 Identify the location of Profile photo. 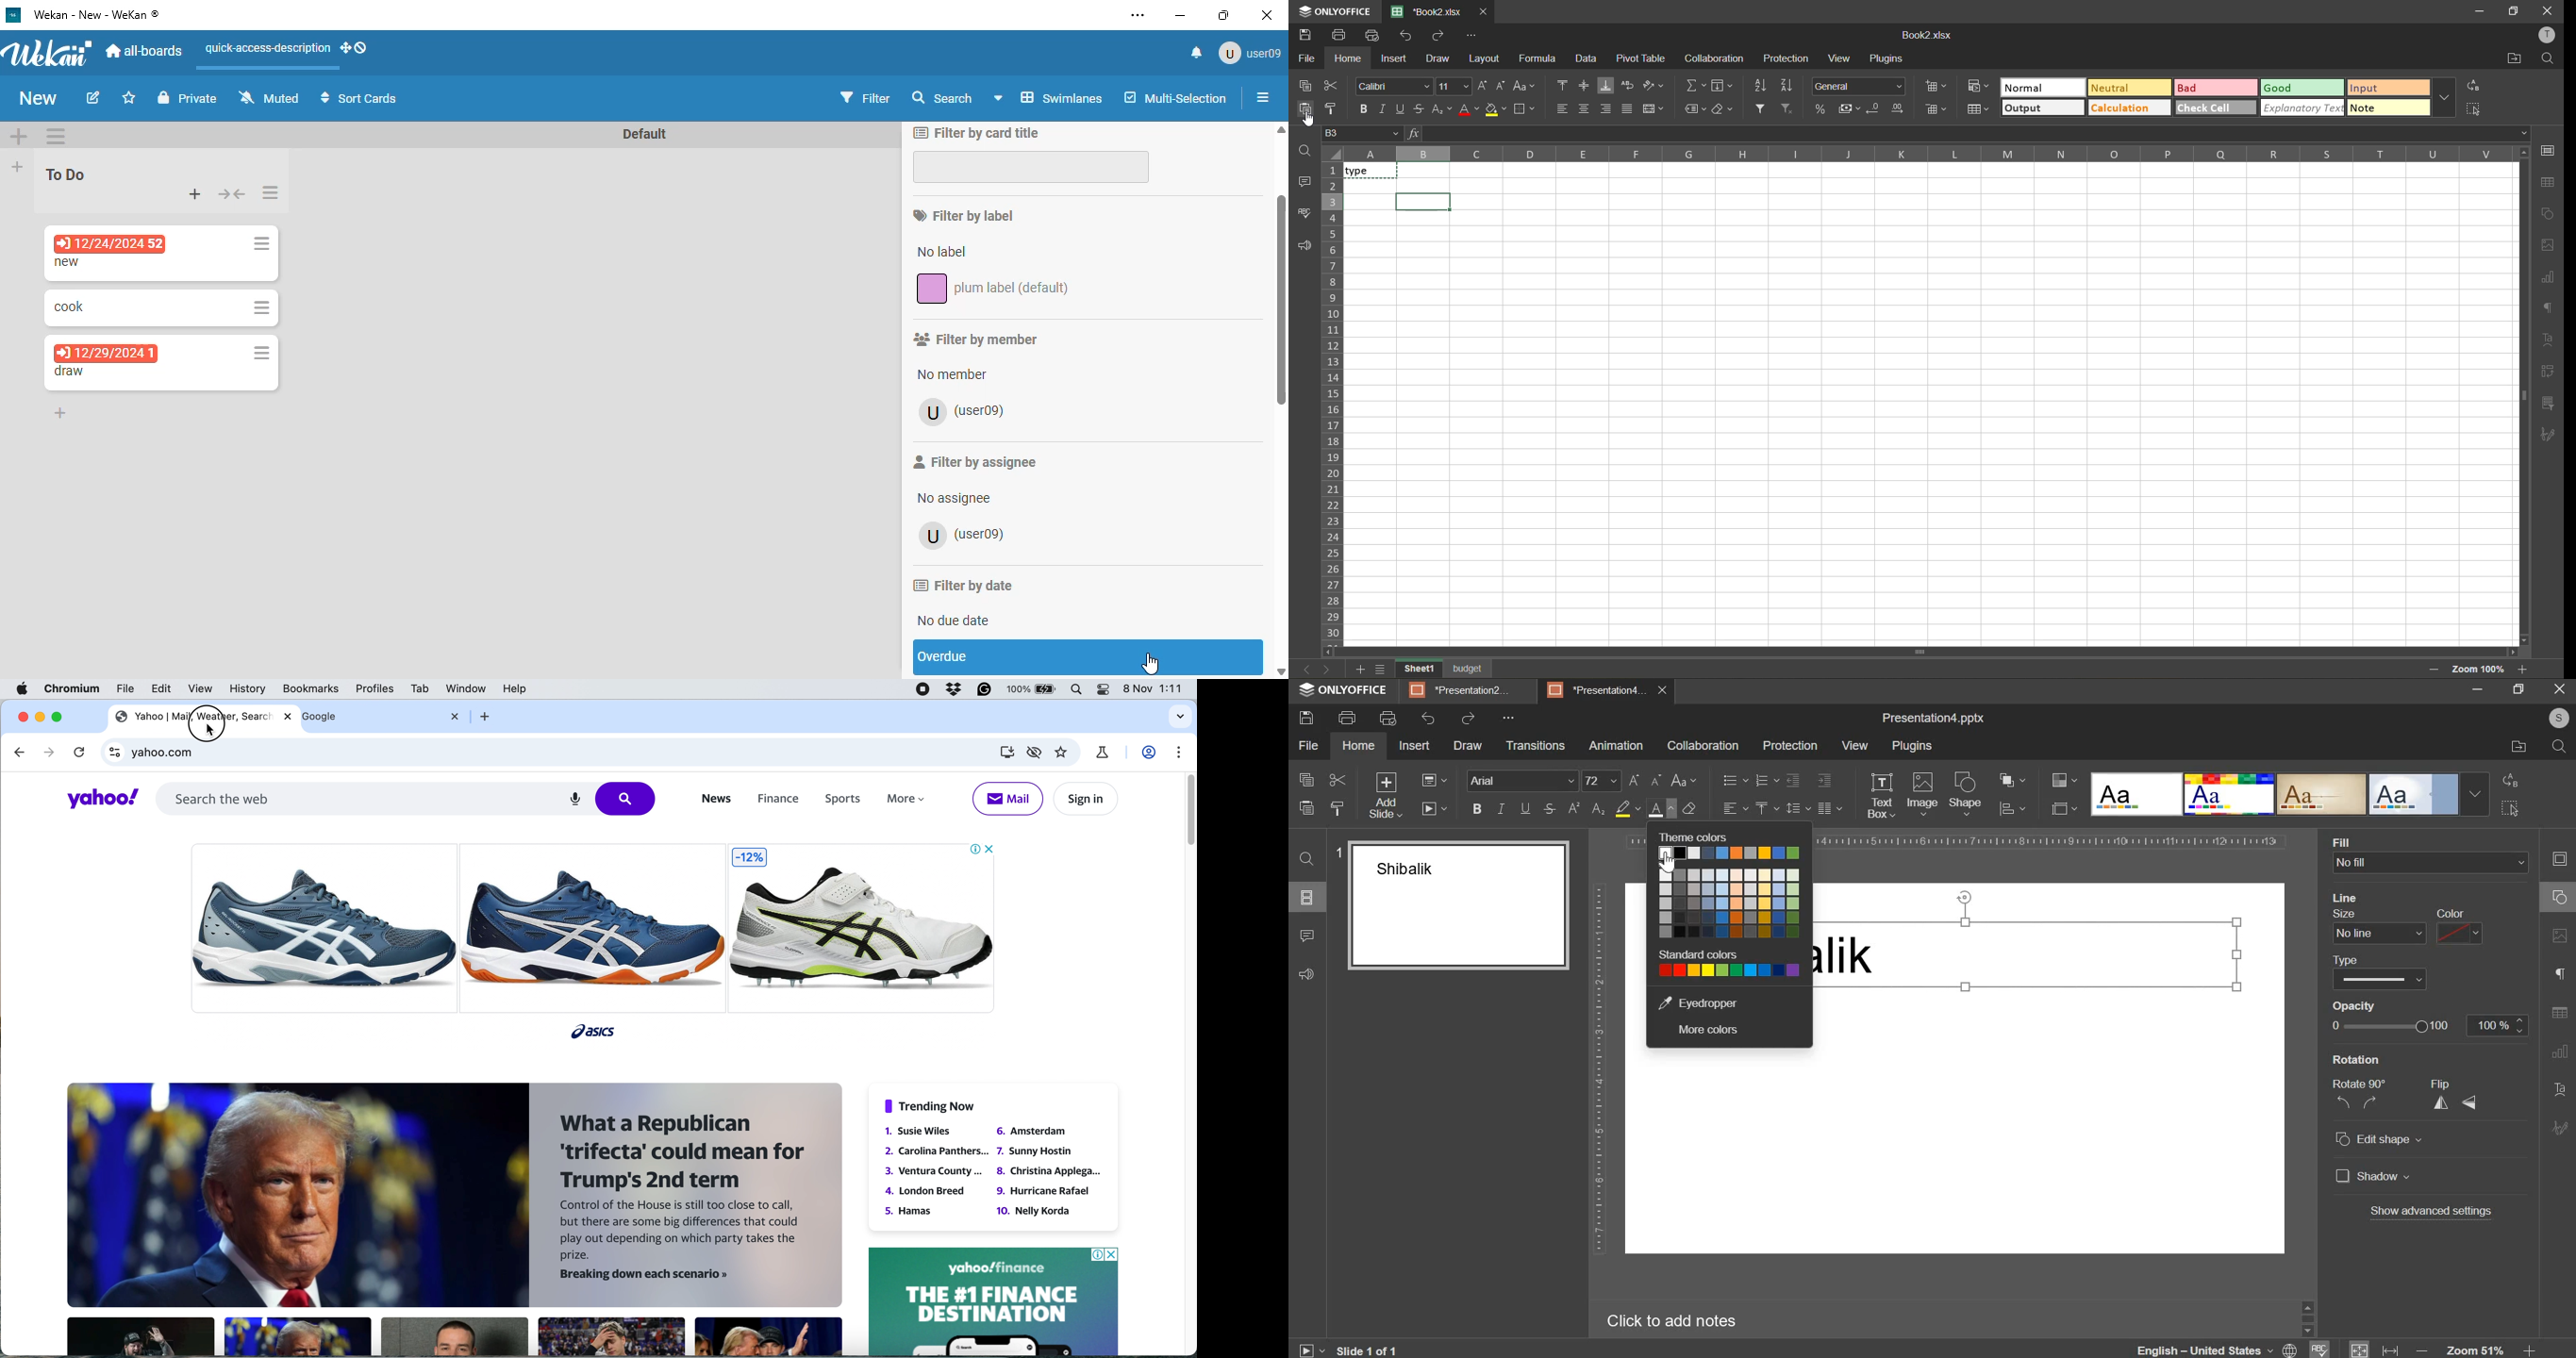
(2554, 718).